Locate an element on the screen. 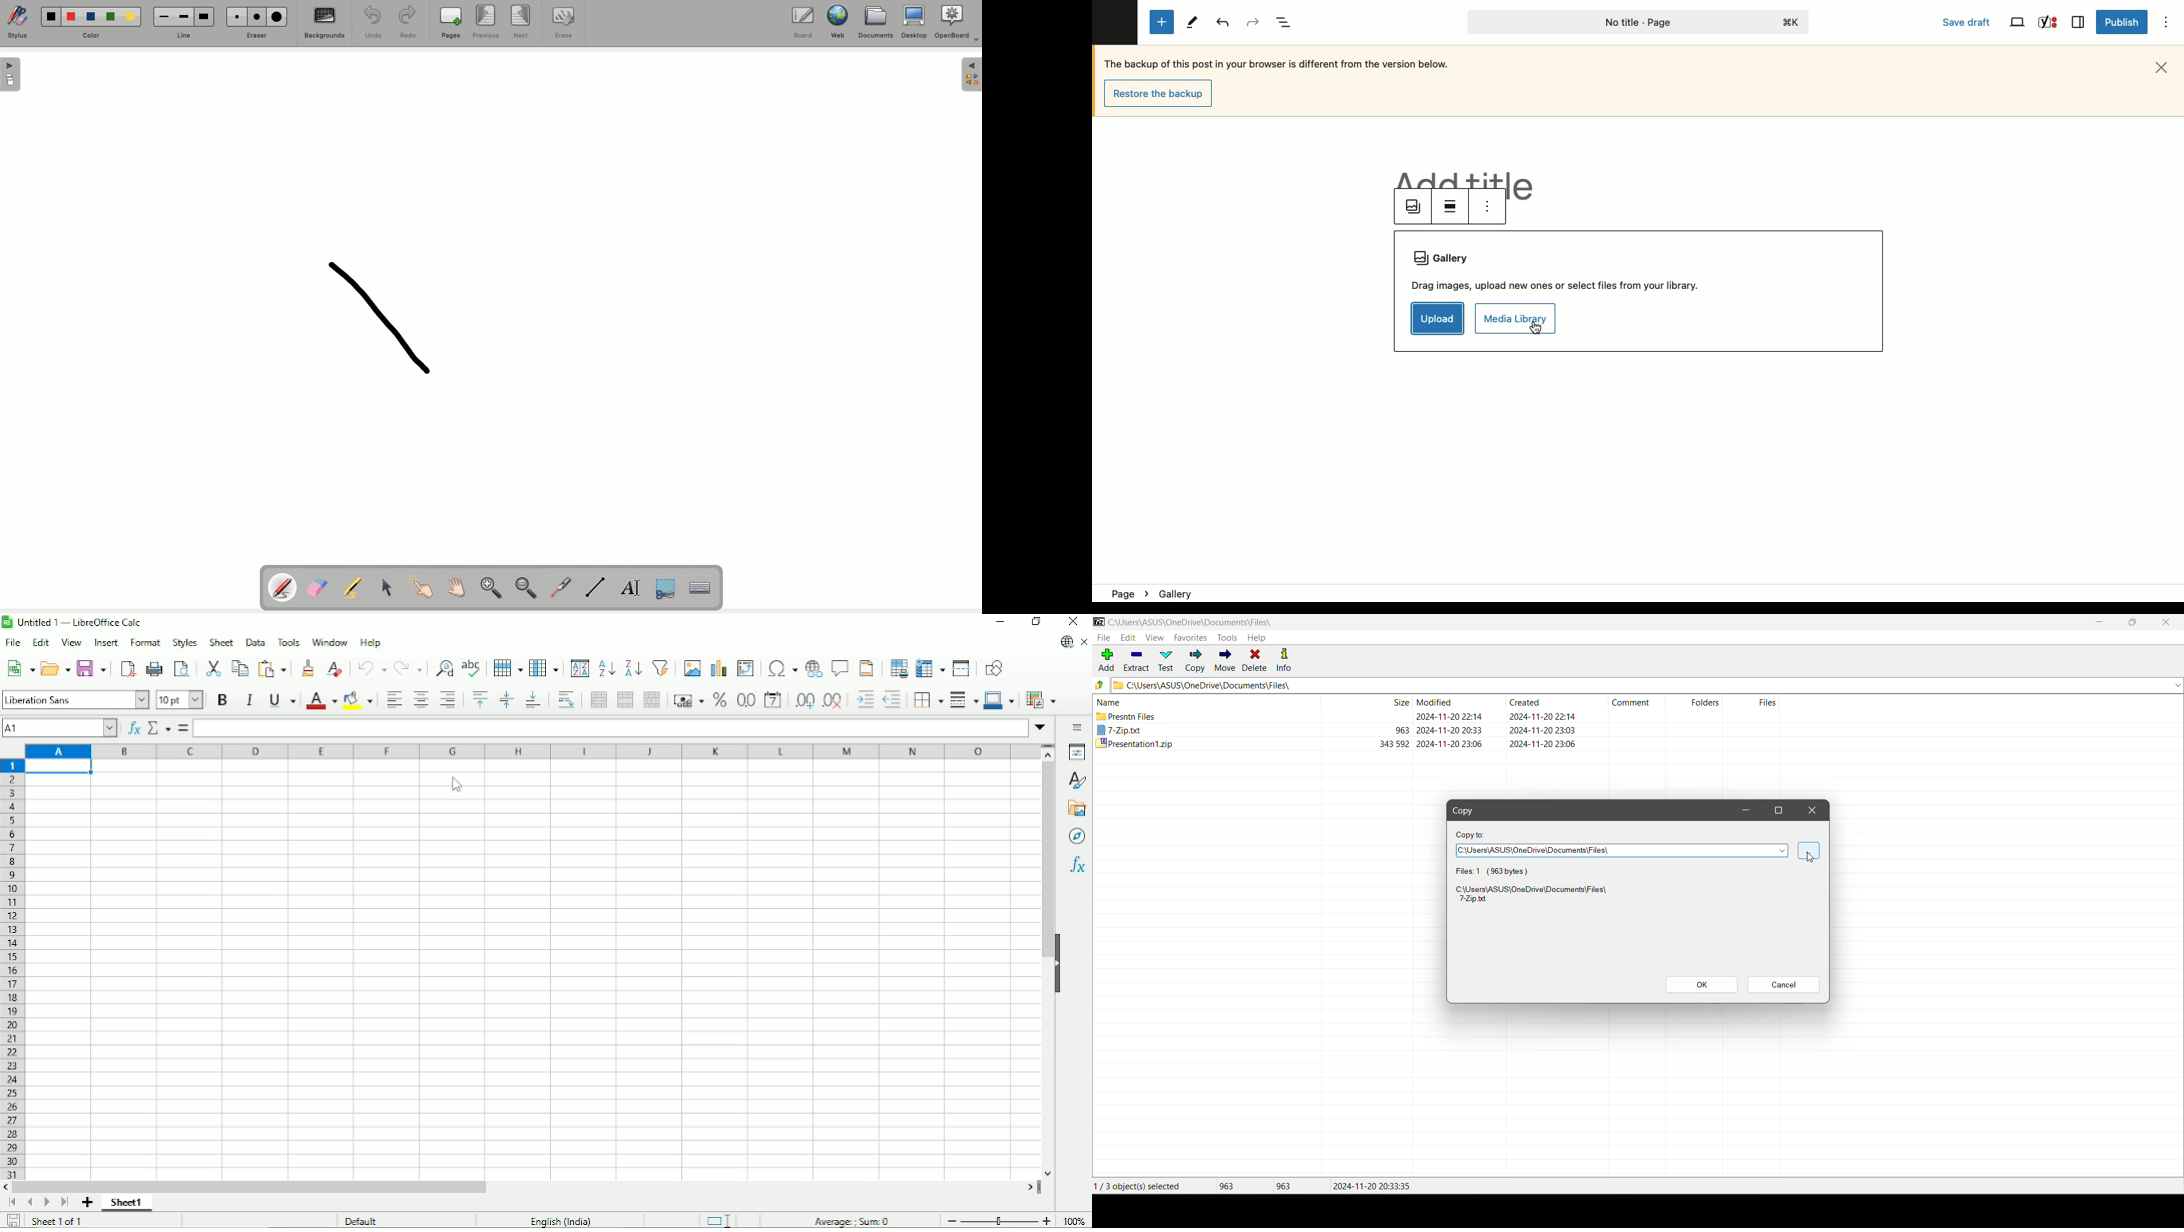  format as number is located at coordinates (745, 700).